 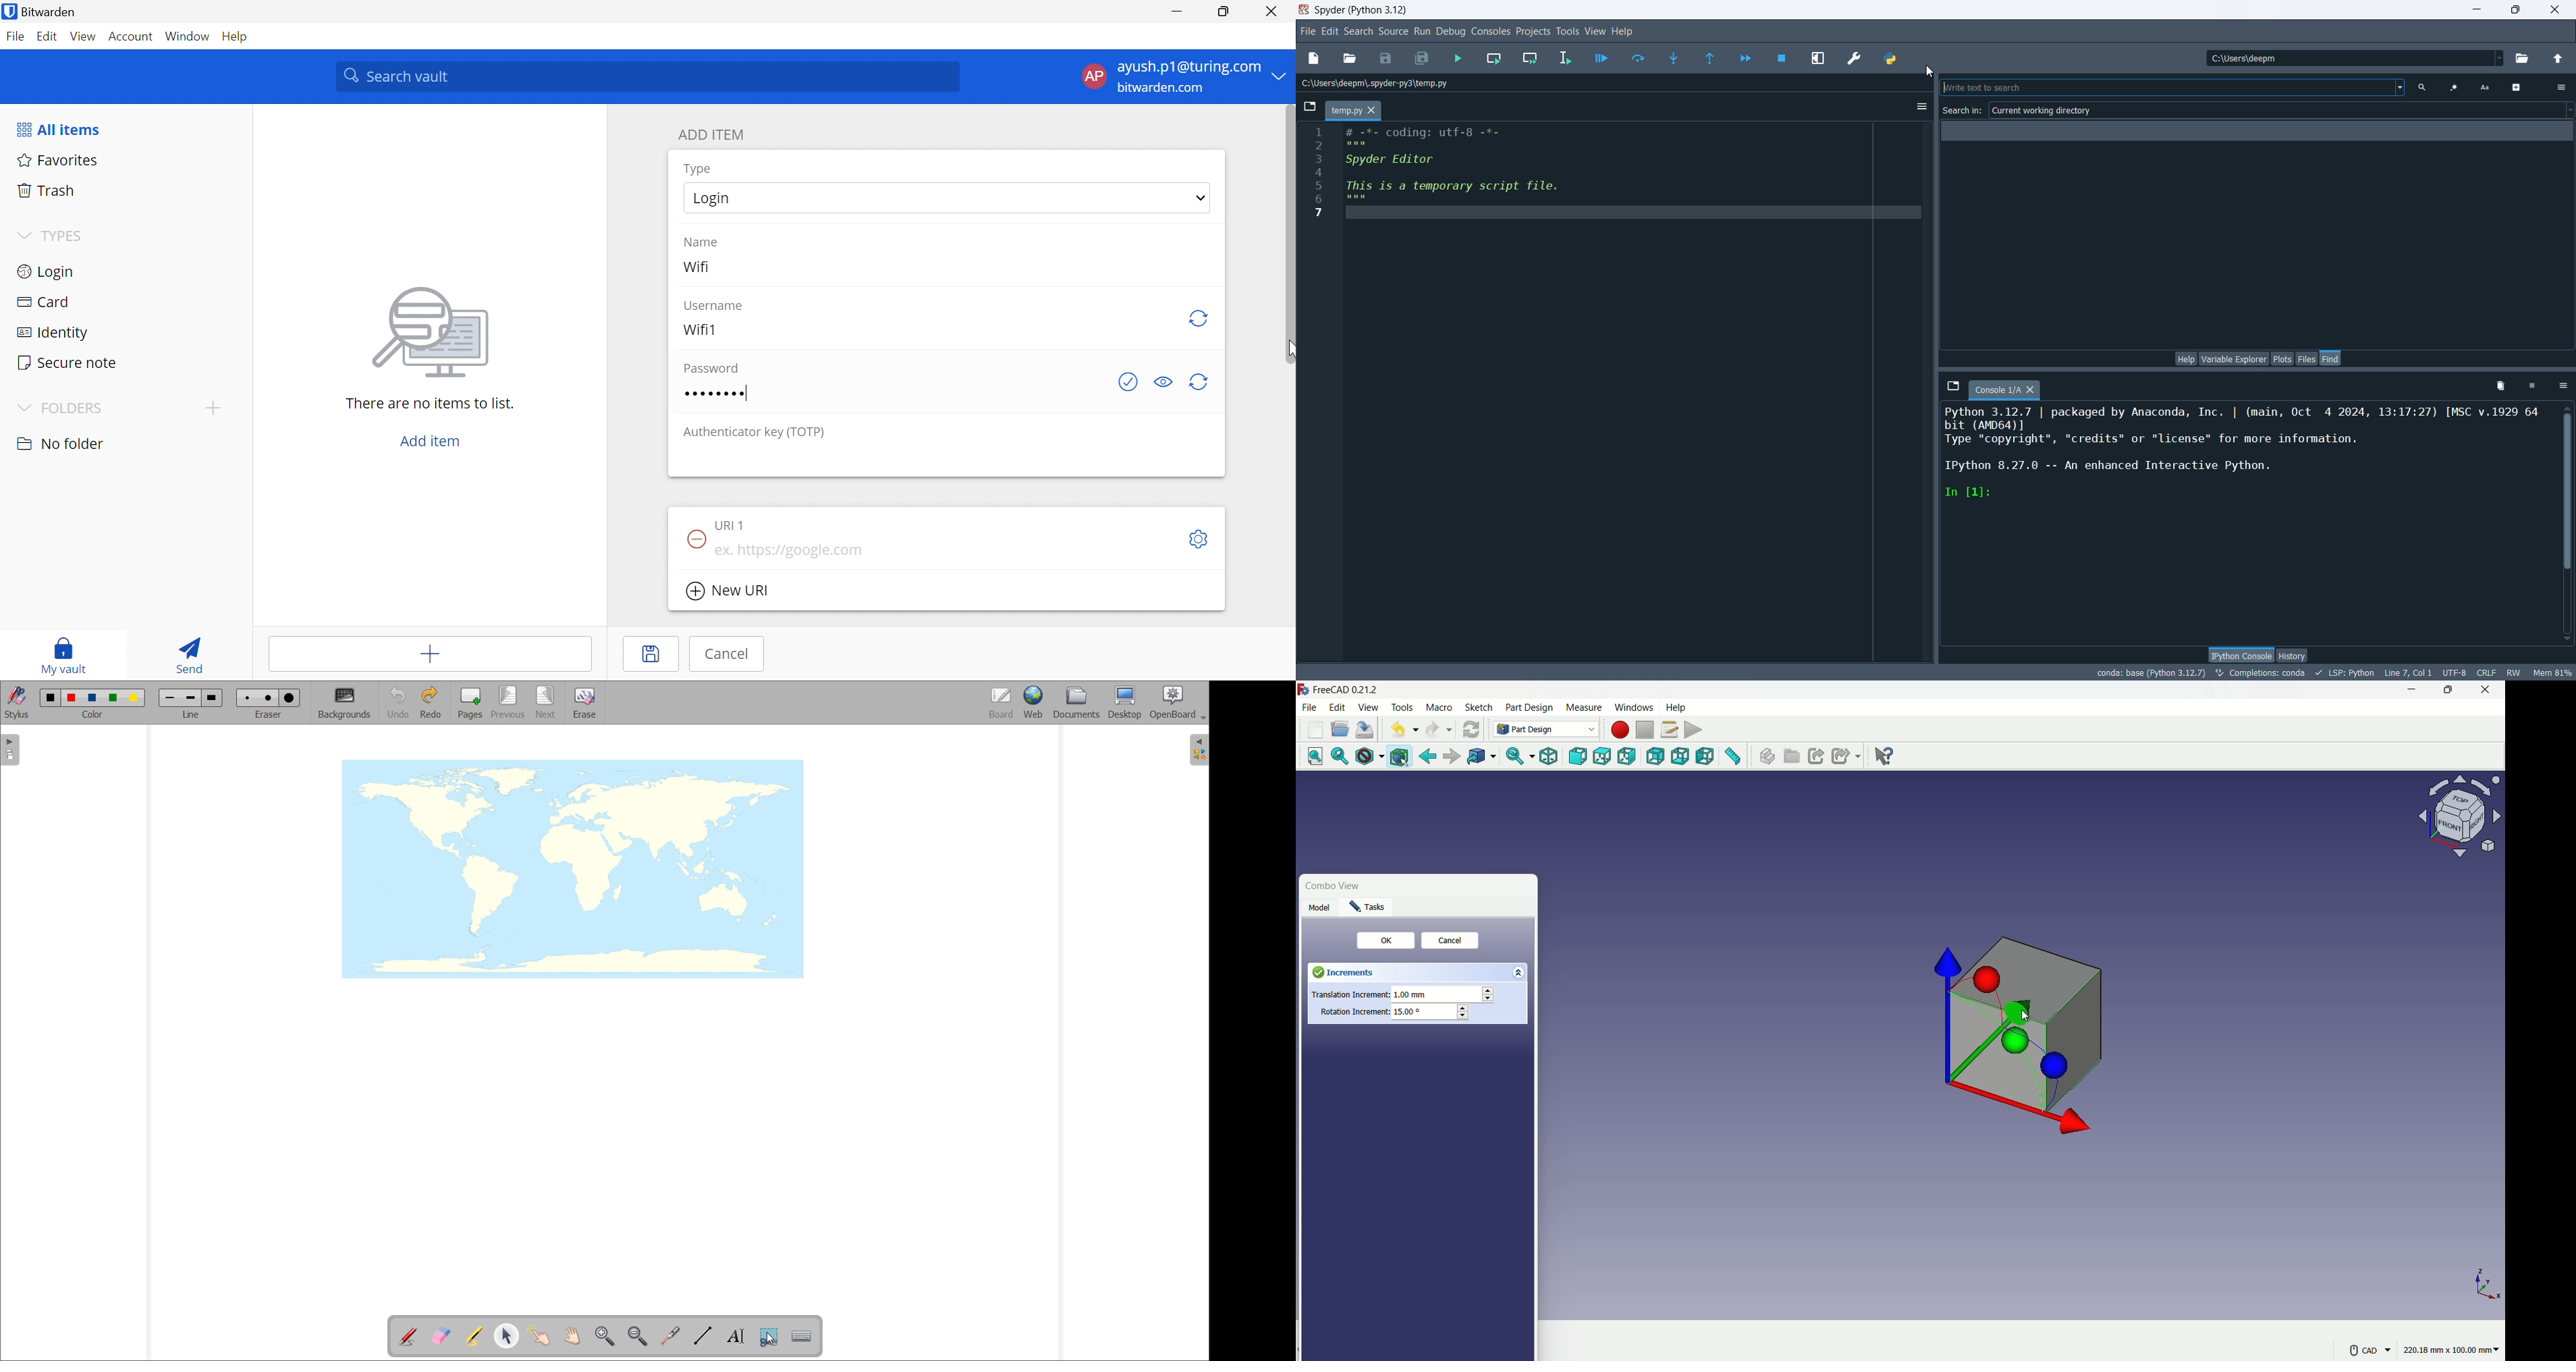 I want to click on UTF, so click(x=2456, y=672).